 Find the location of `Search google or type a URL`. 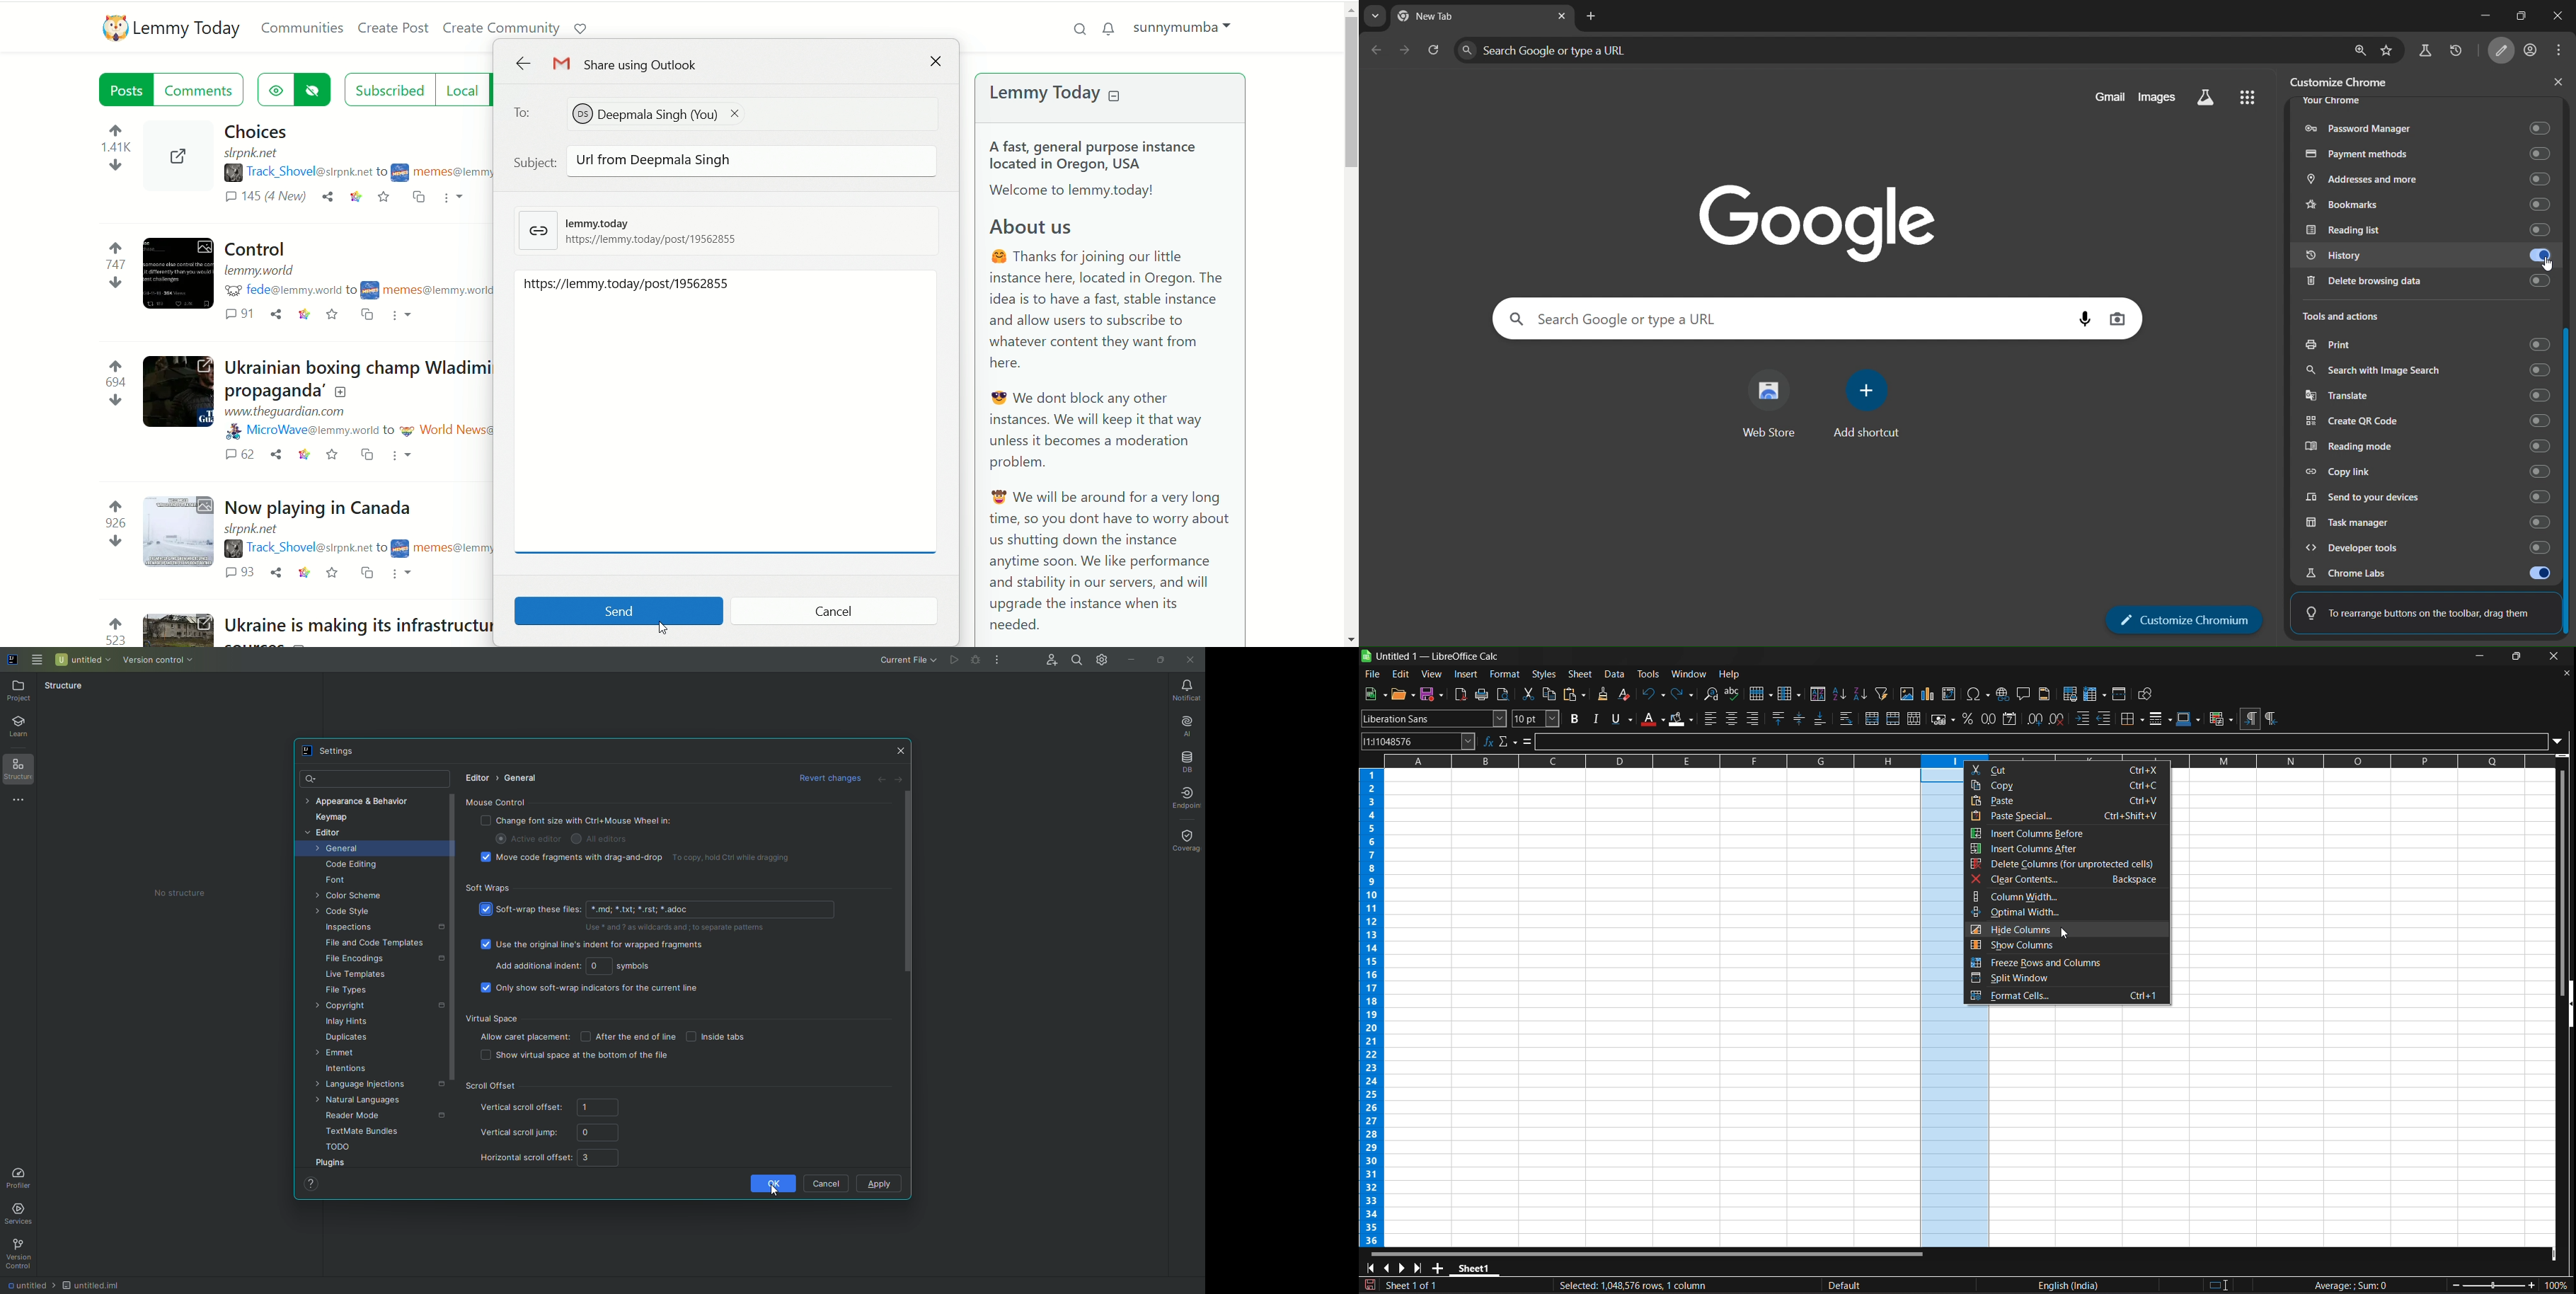

Search google or type a URL is located at coordinates (1784, 318).